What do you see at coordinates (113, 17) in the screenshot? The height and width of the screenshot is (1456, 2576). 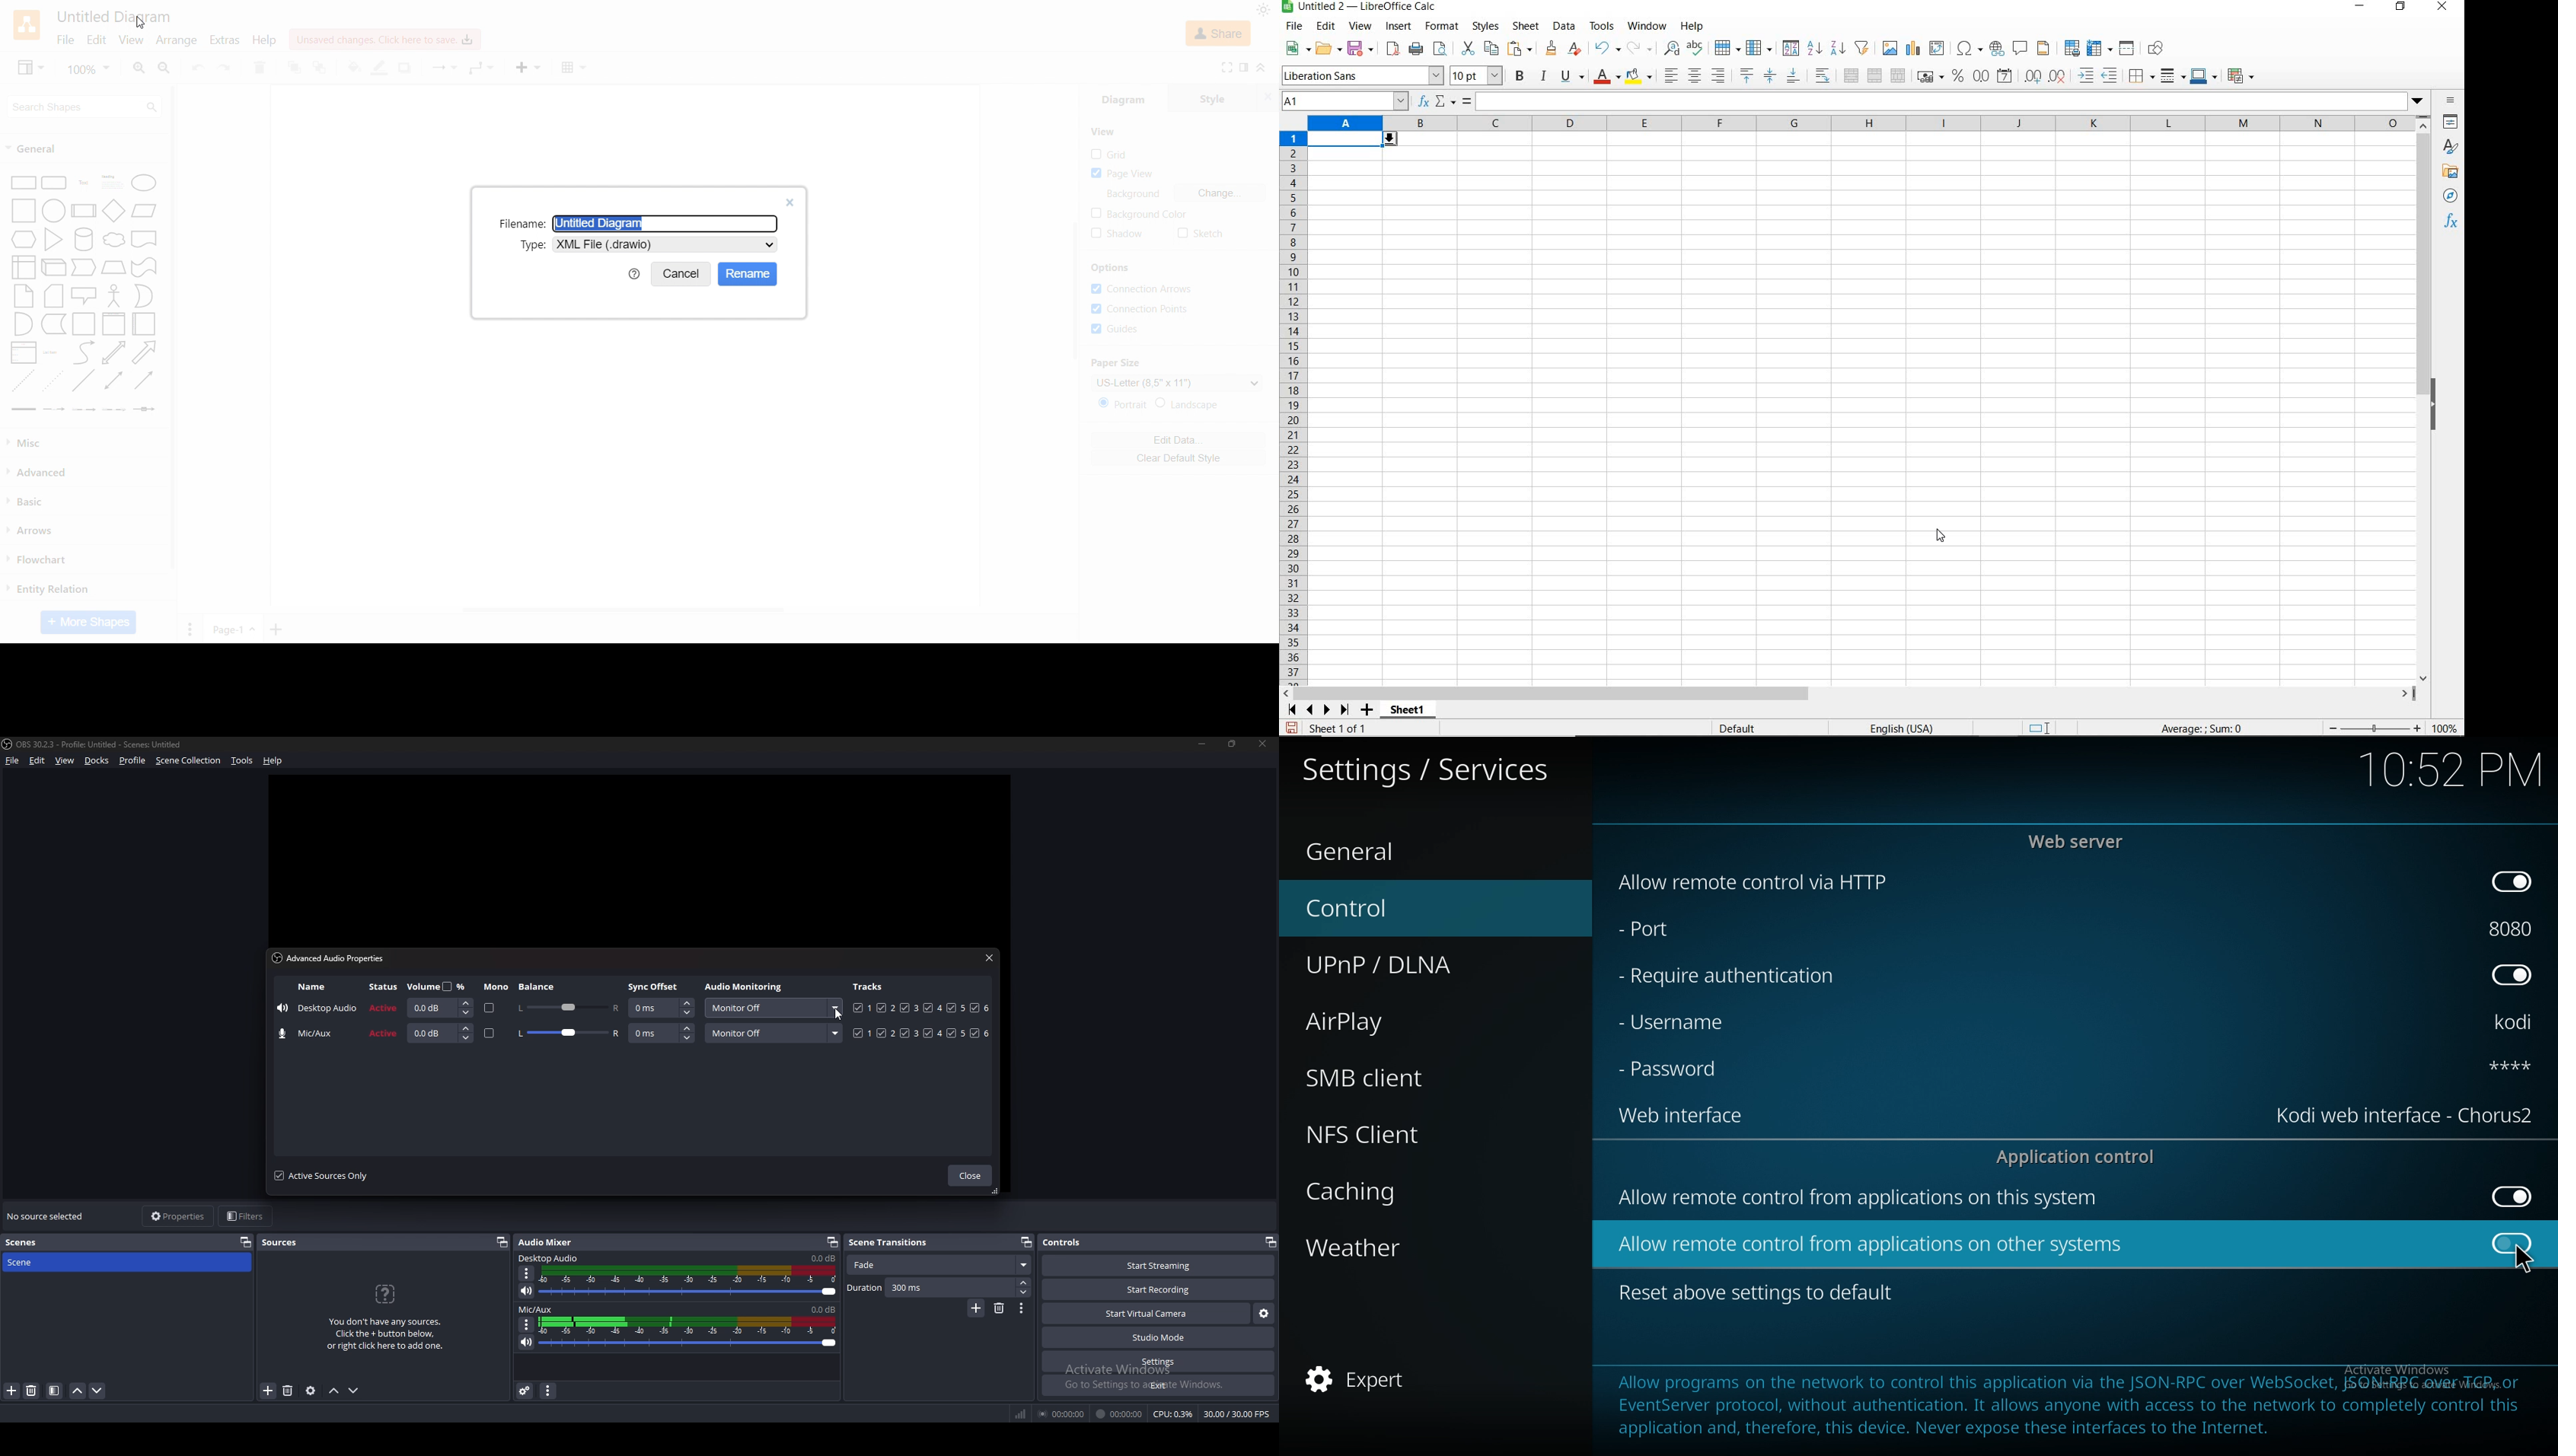 I see `Untitled diagram ` at bounding box center [113, 17].